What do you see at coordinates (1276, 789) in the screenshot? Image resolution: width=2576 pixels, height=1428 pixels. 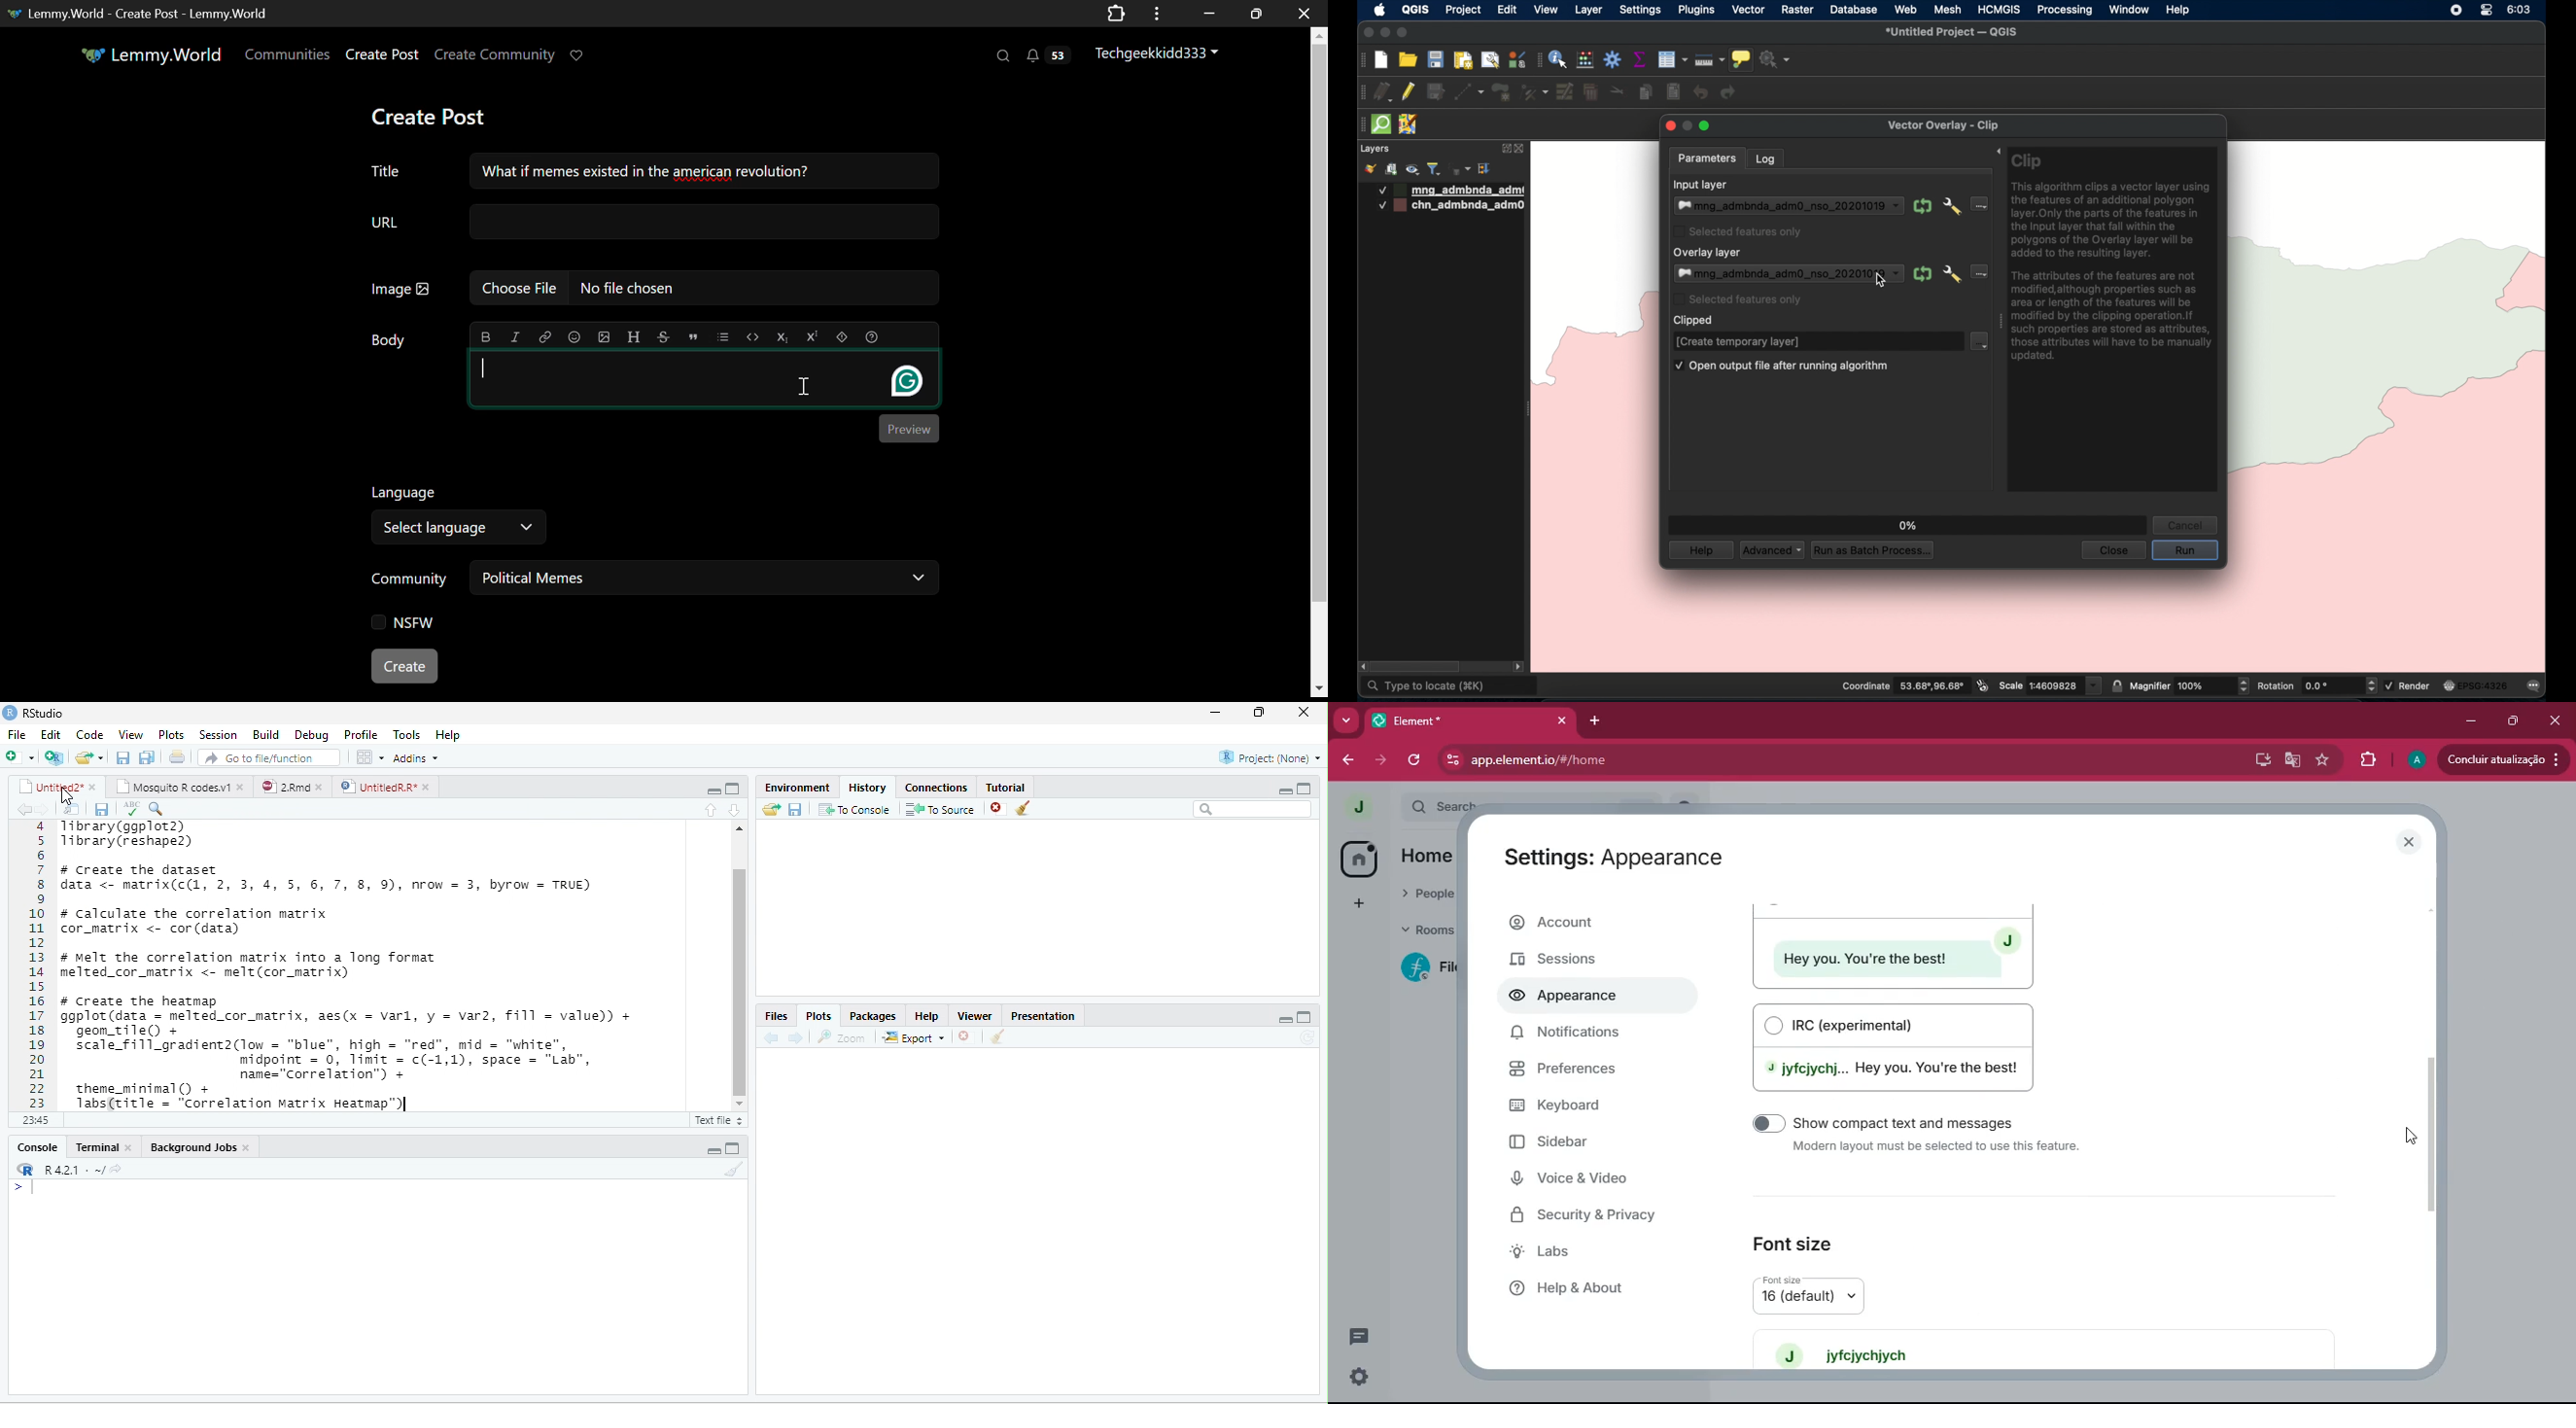 I see `minimize` at bounding box center [1276, 789].